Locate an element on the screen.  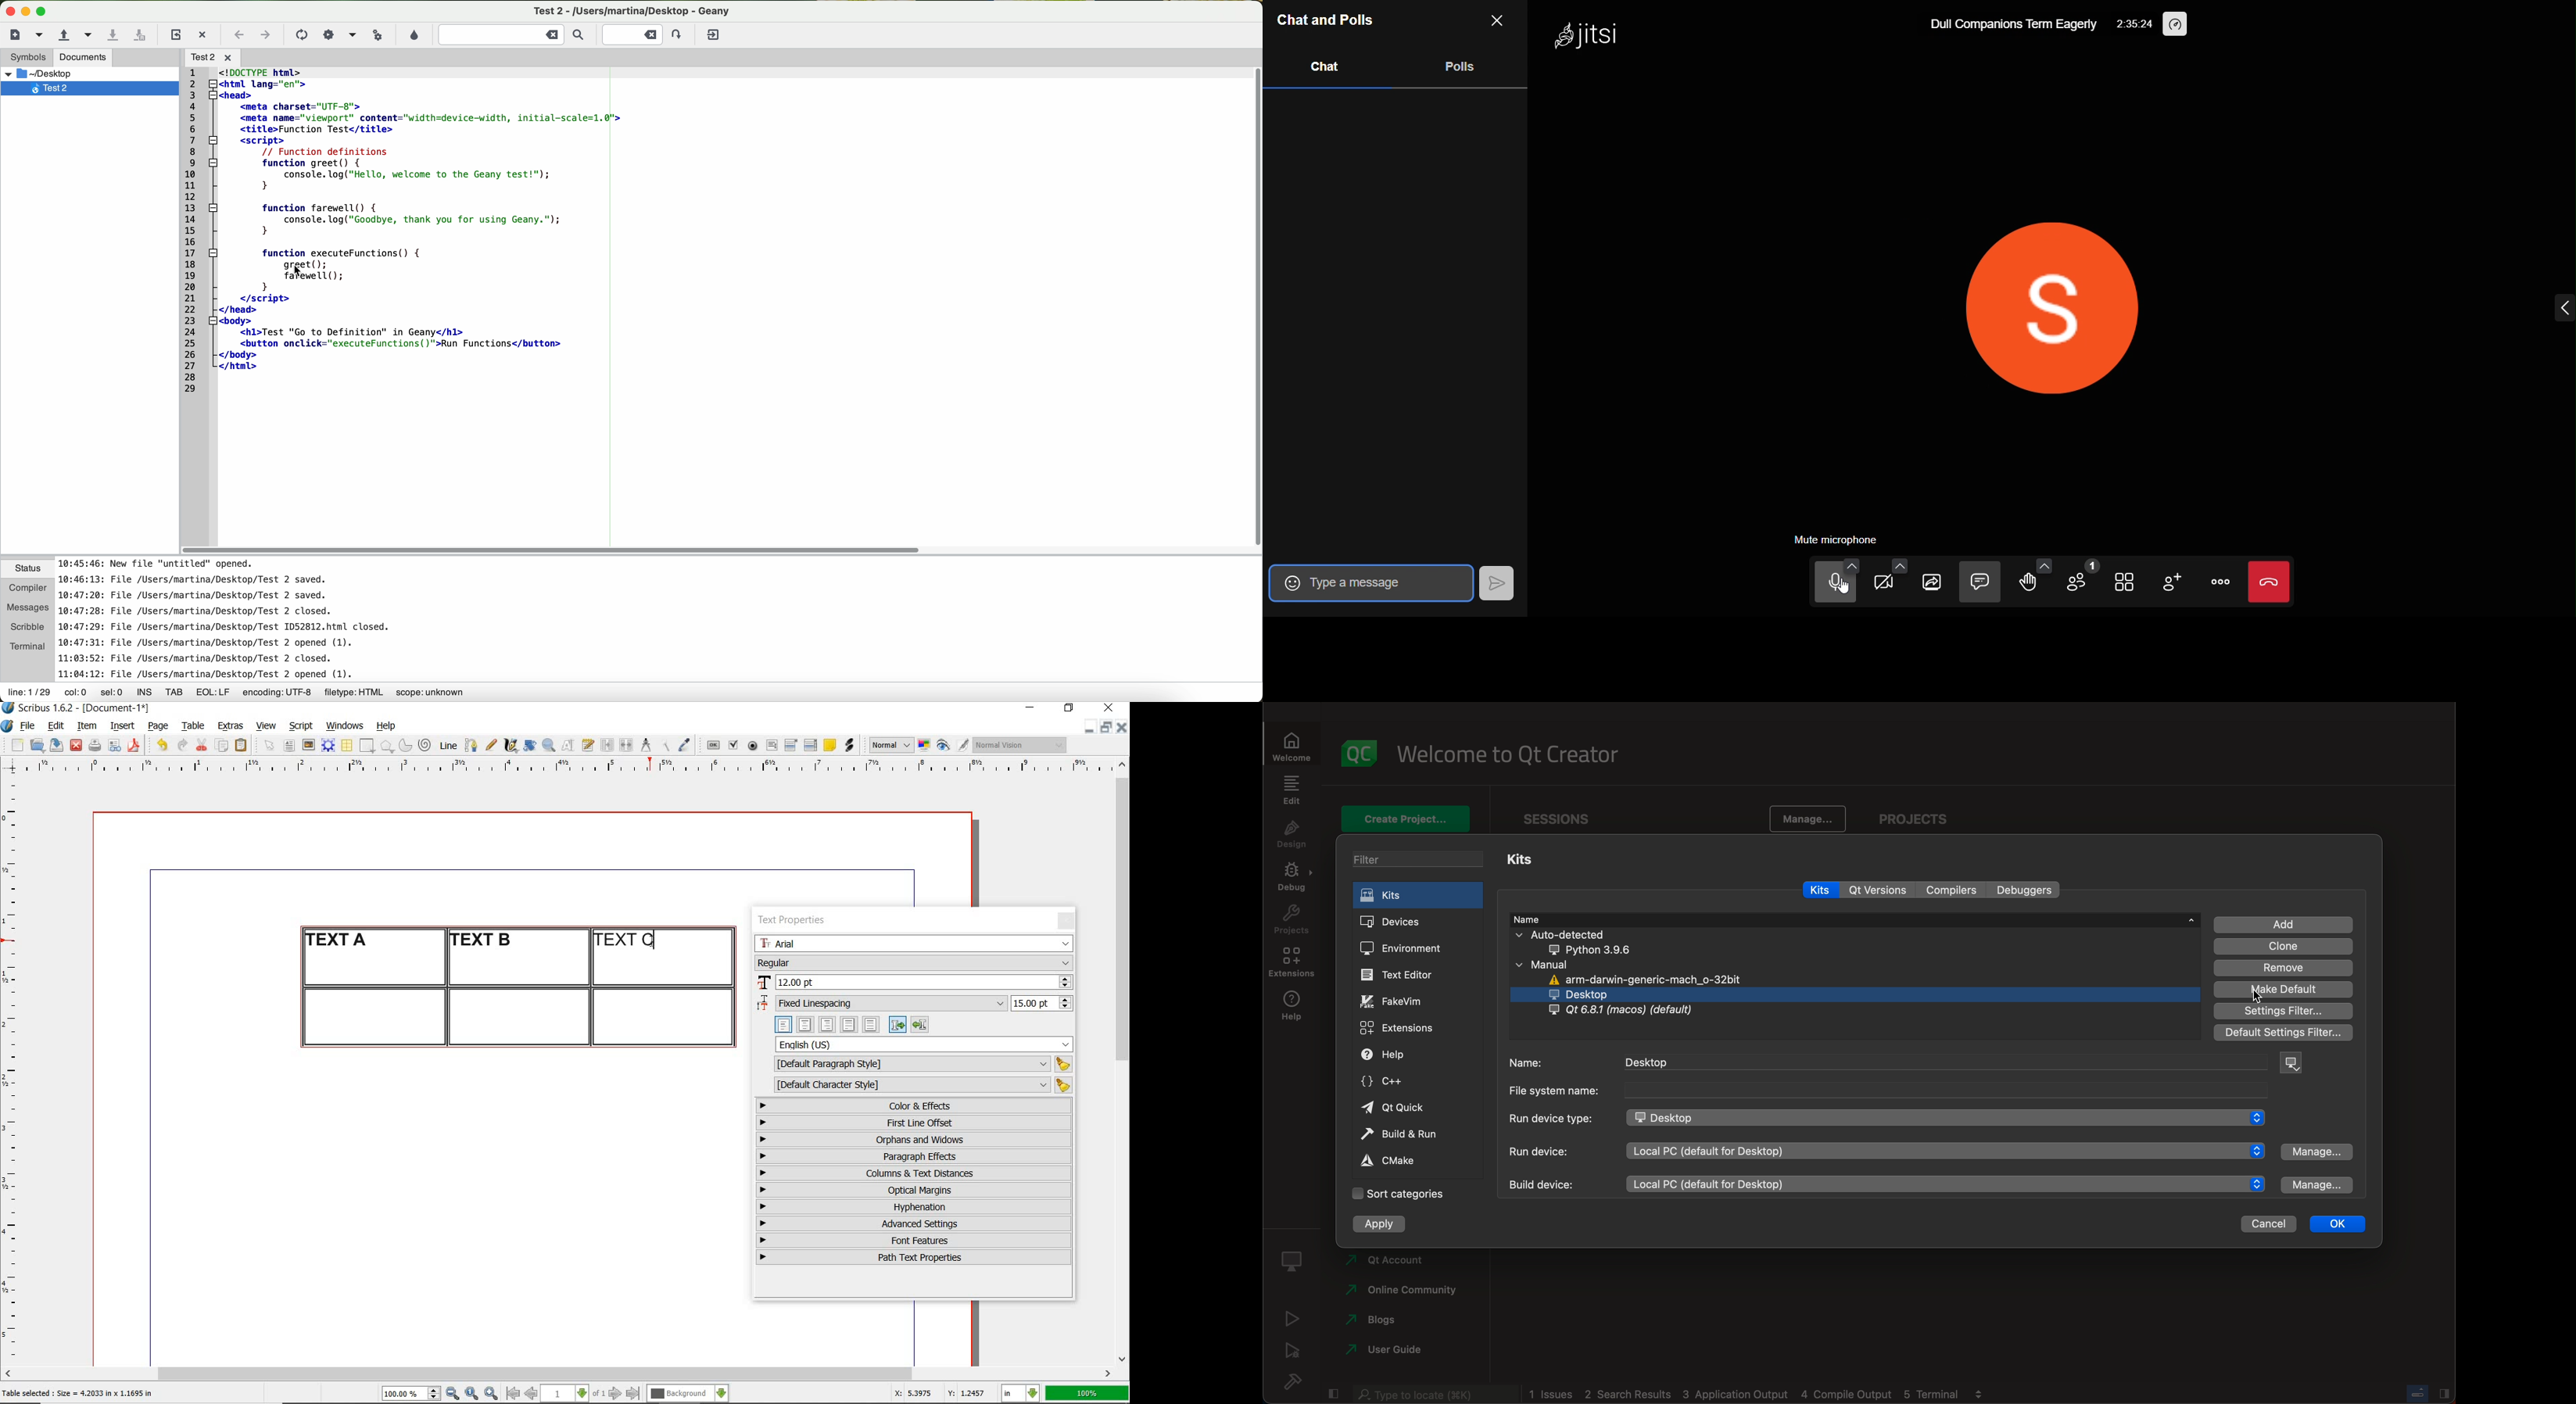
manage is located at coordinates (1808, 817).